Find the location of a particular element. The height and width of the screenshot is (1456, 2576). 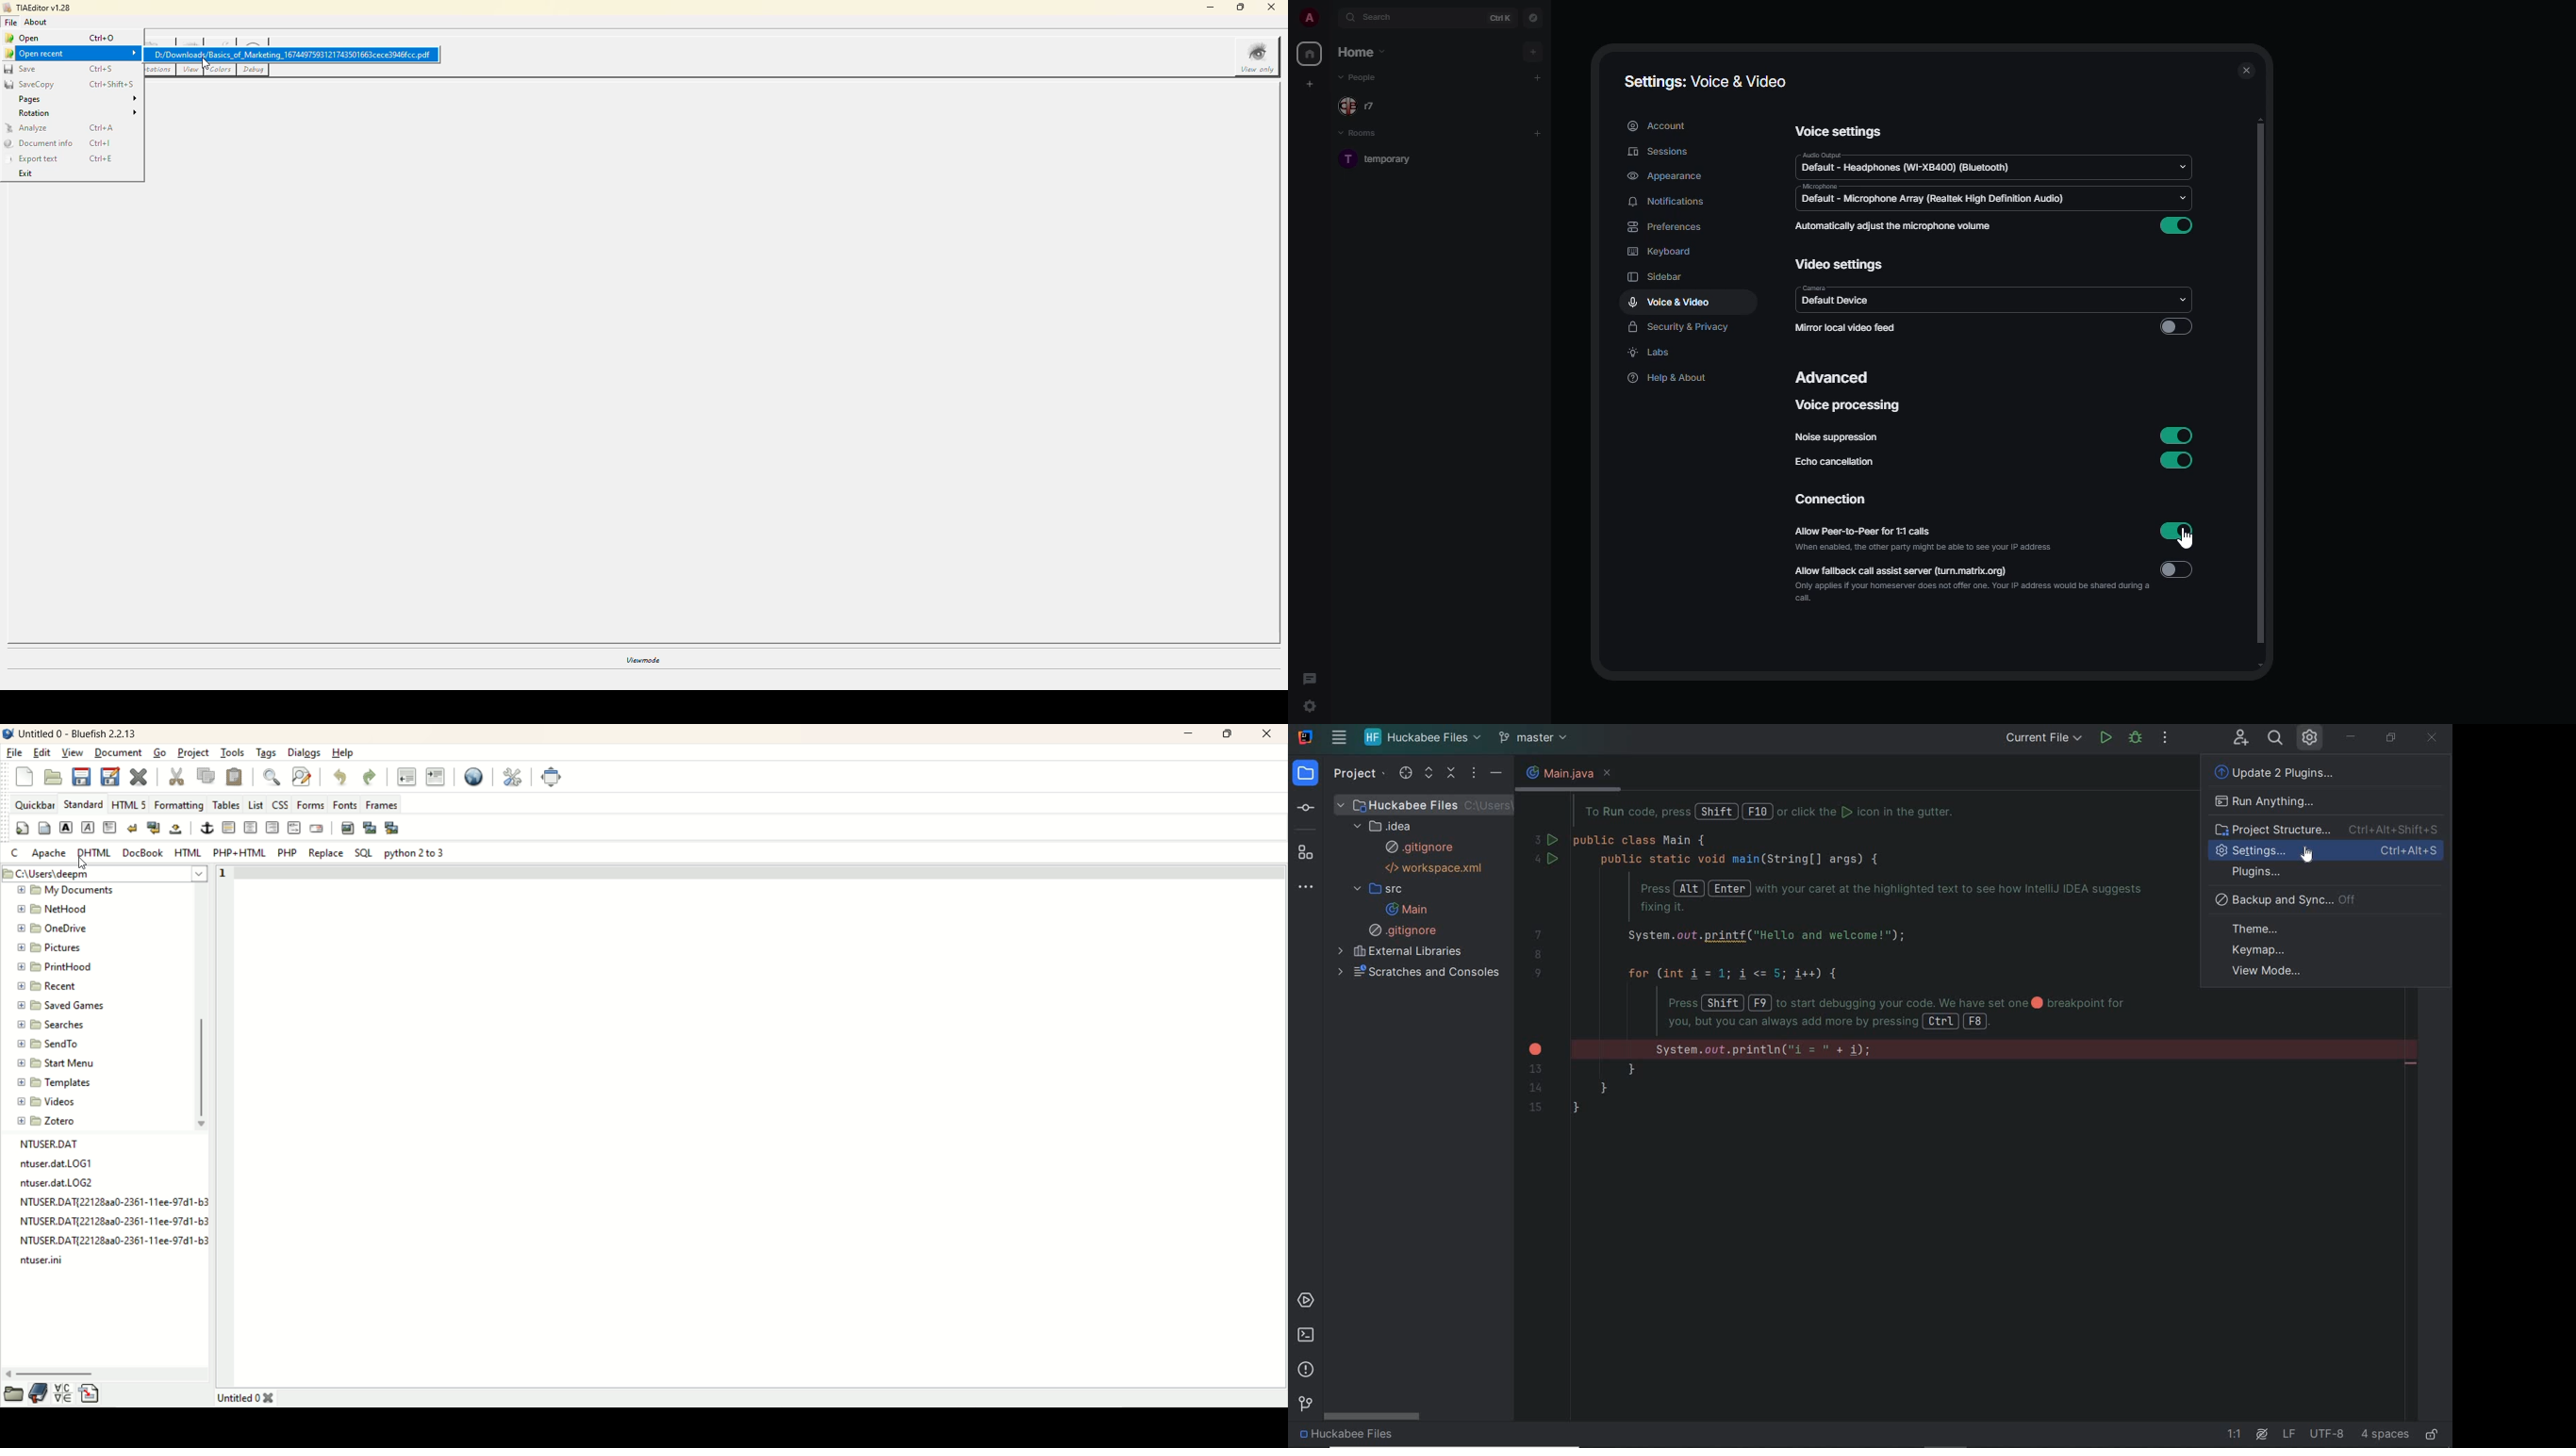

allow peer-to-peer for 1:1 calls is located at coordinates (1891, 534).